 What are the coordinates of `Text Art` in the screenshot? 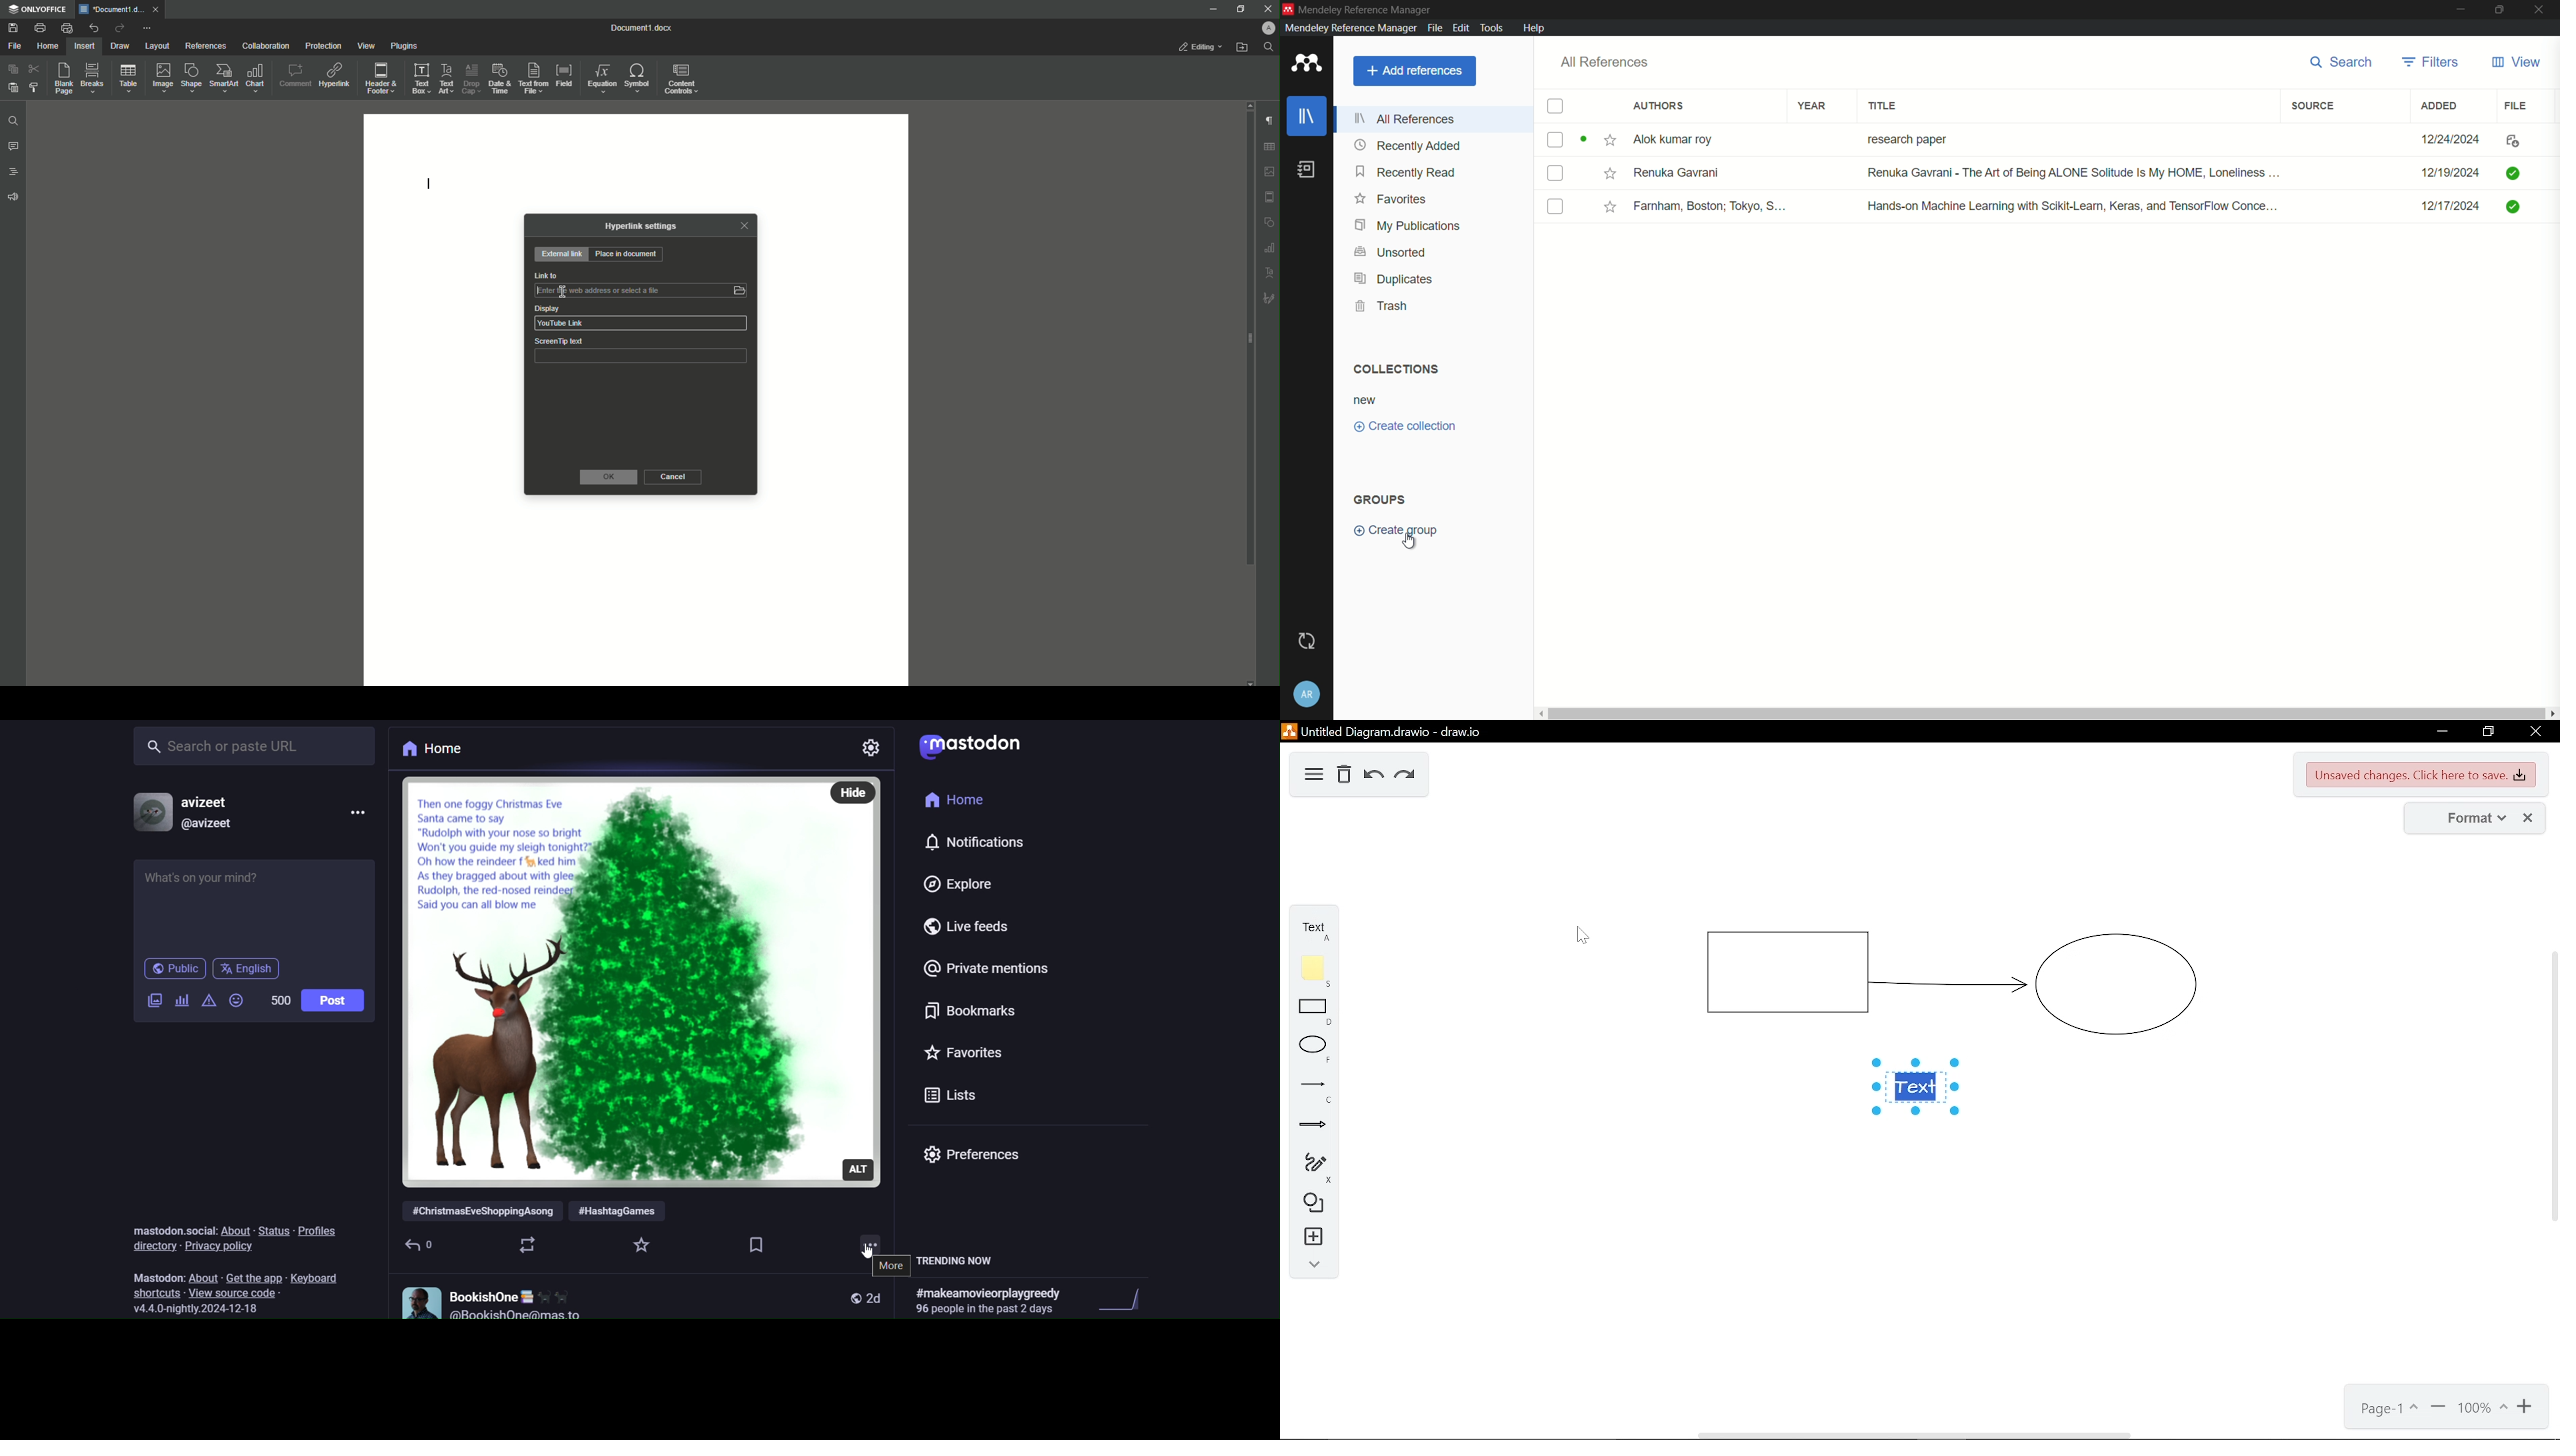 It's located at (447, 79).